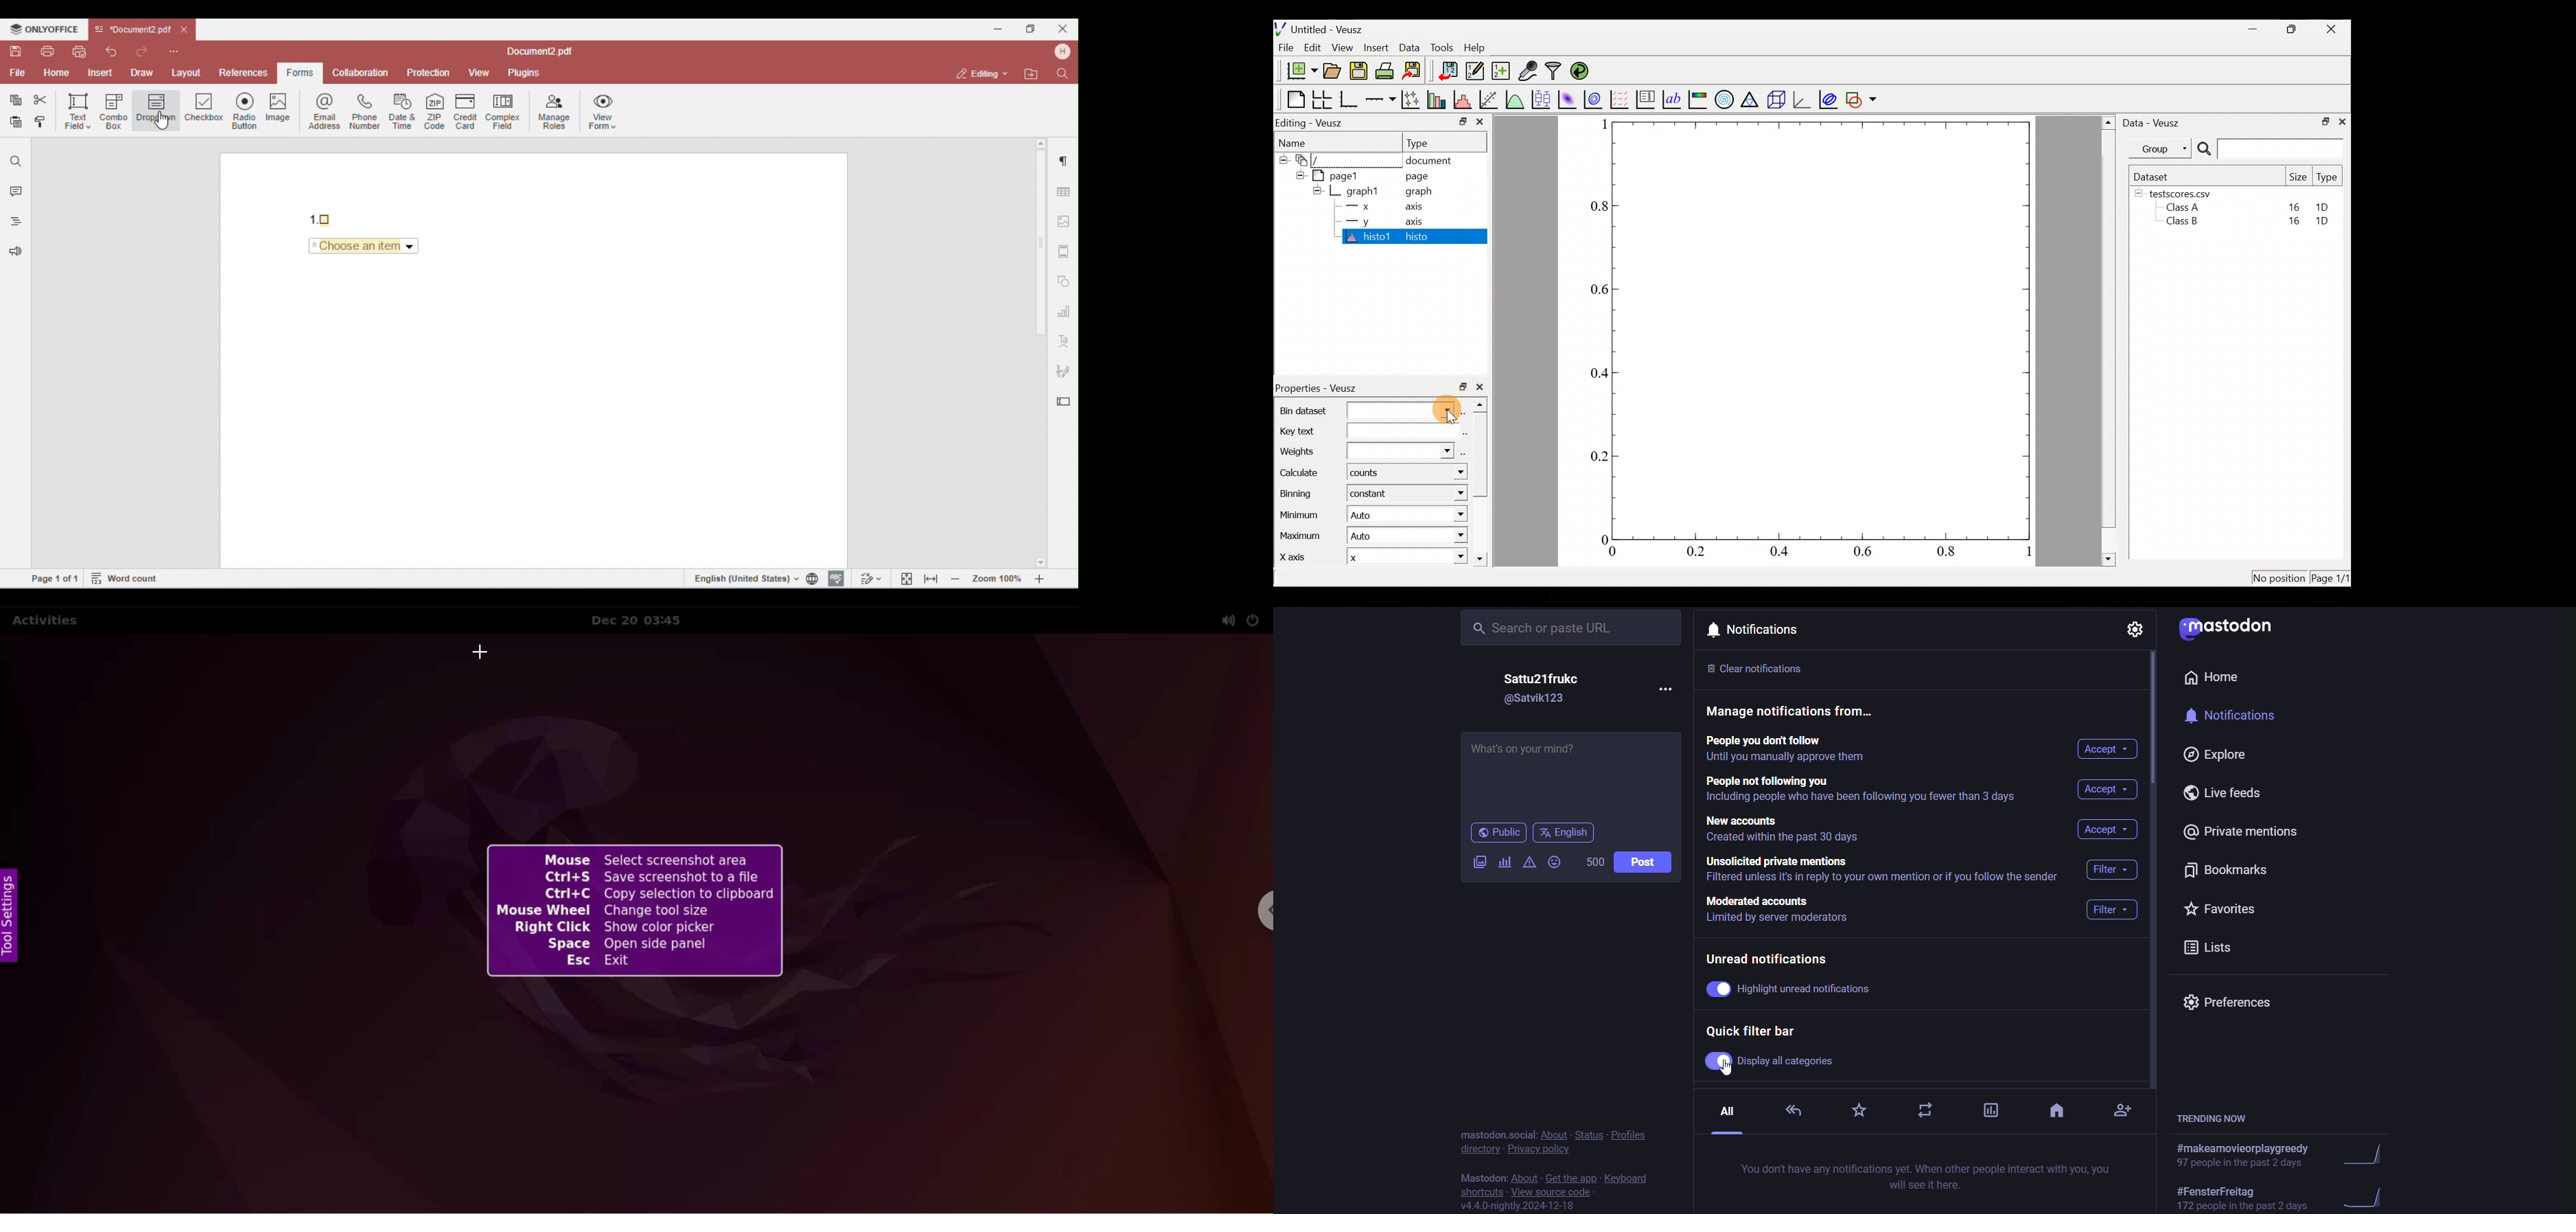 The image size is (2576, 1232). I want to click on post, so click(1646, 864).